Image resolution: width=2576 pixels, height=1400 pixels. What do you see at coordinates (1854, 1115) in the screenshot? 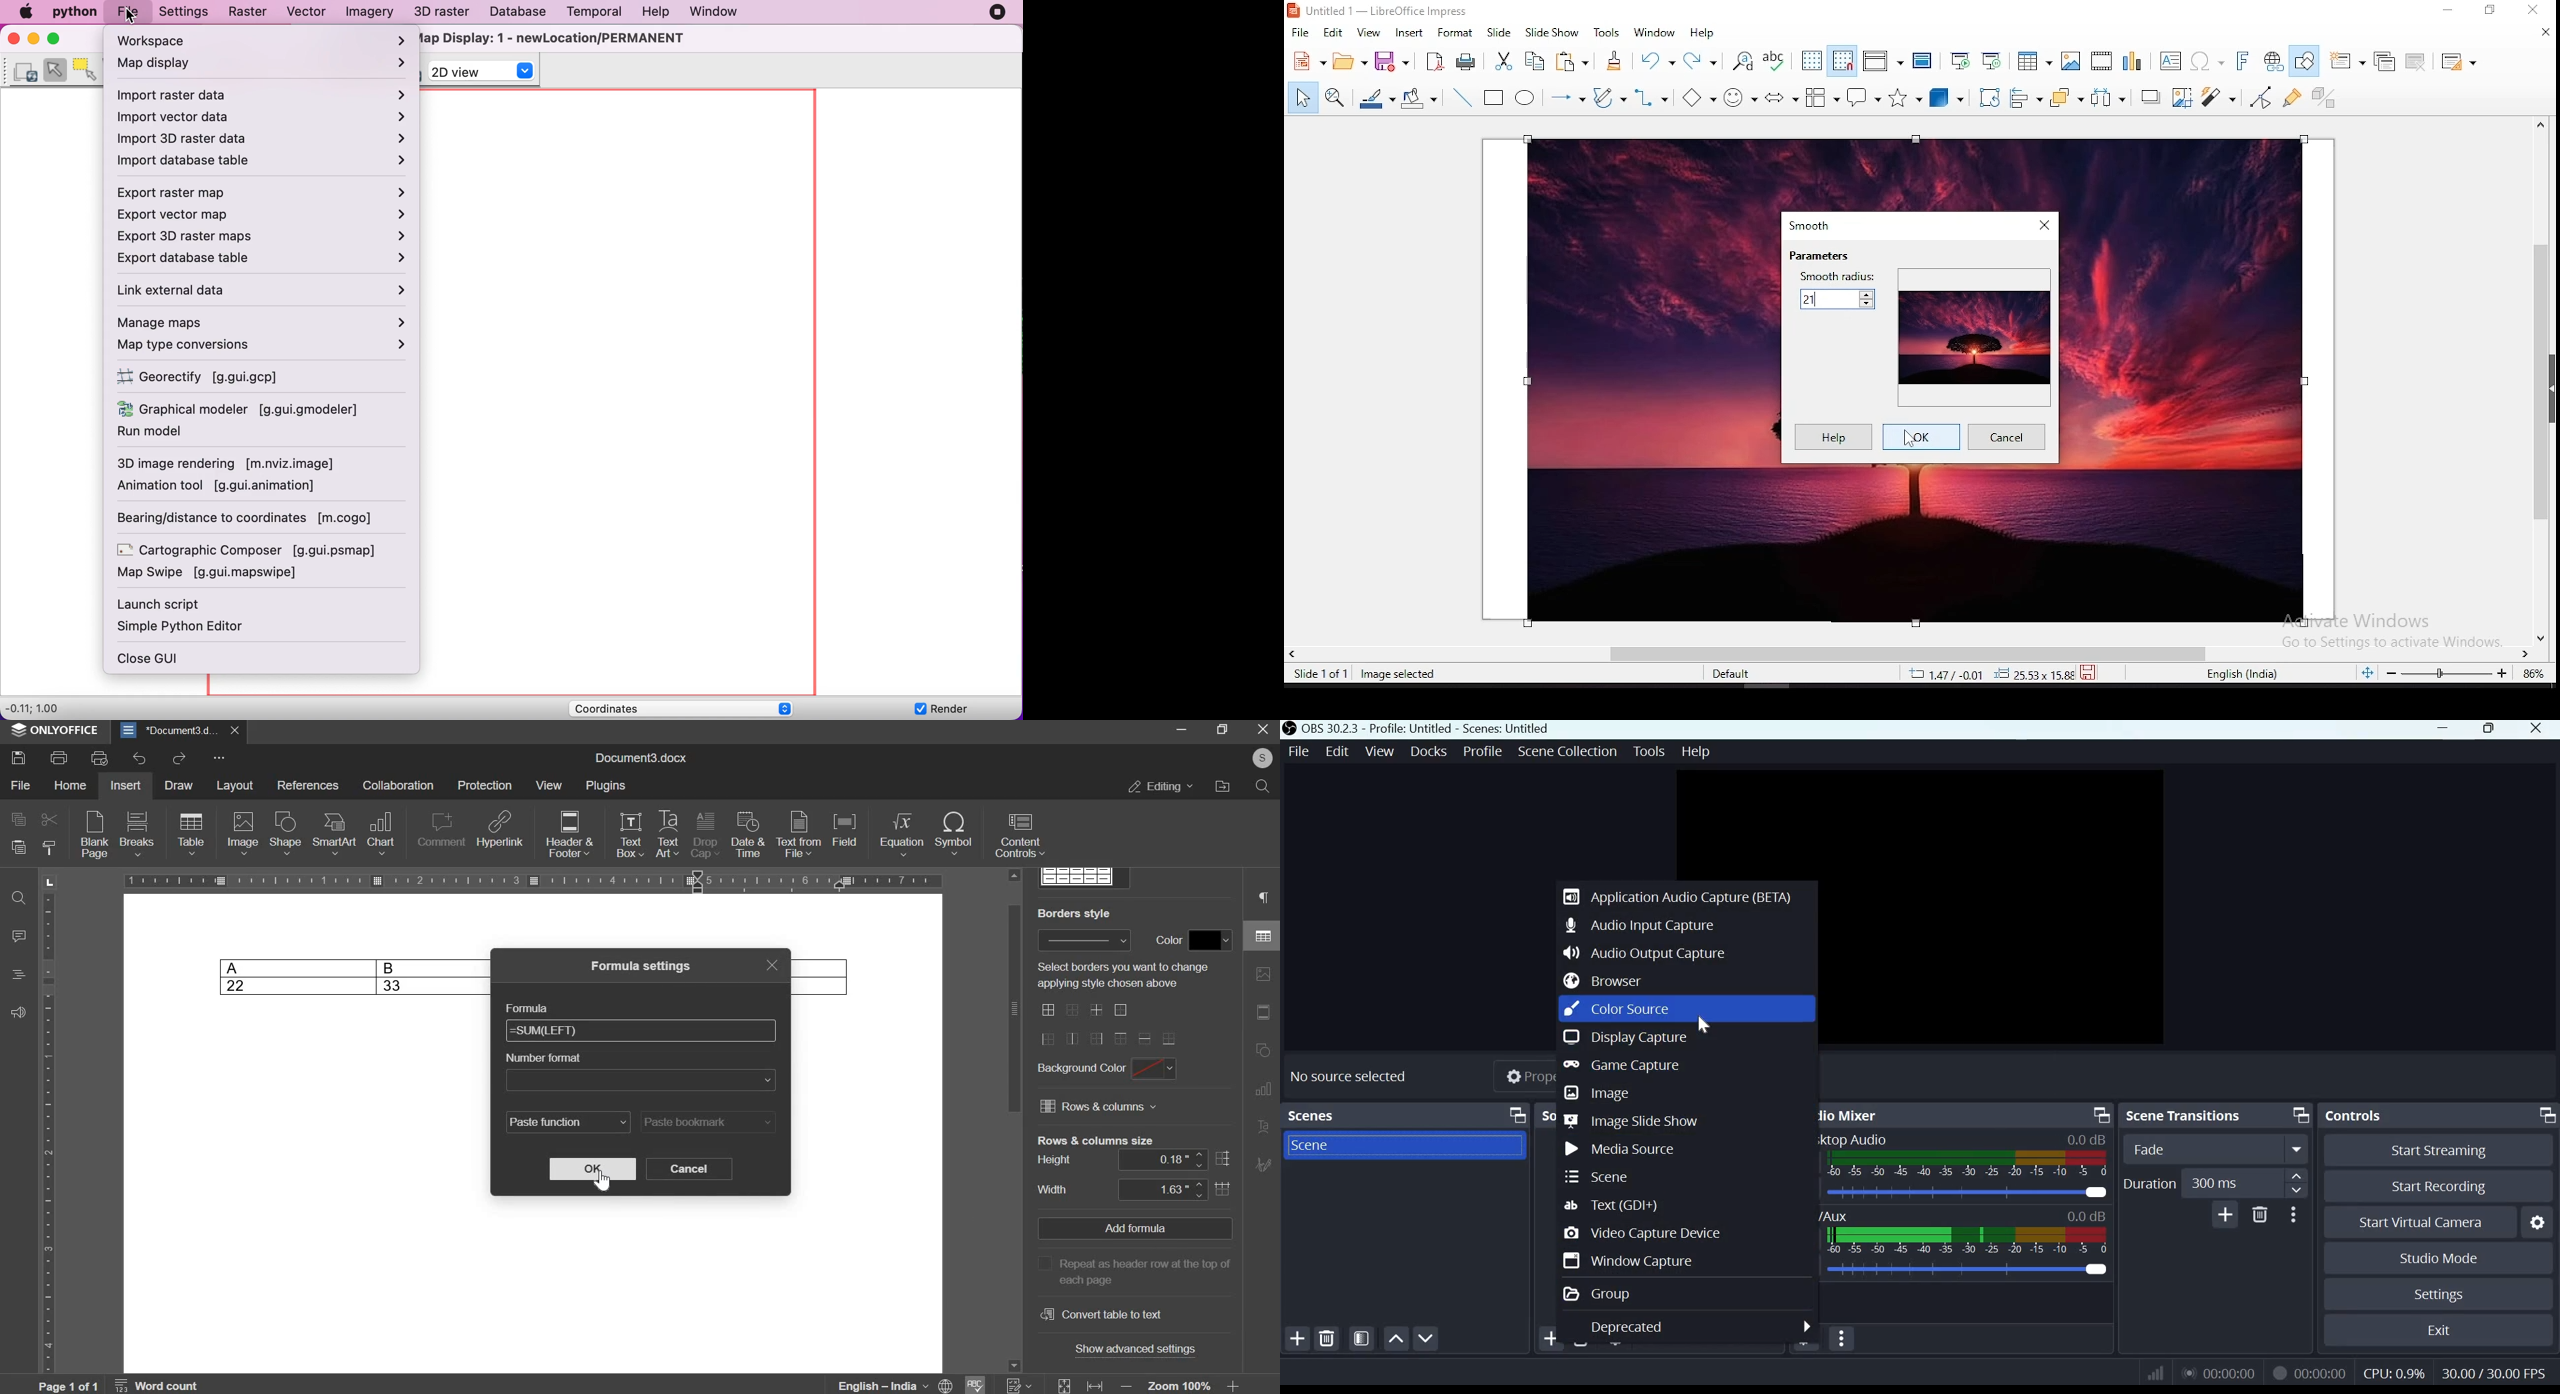
I see `Audio Mixer` at bounding box center [1854, 1115].